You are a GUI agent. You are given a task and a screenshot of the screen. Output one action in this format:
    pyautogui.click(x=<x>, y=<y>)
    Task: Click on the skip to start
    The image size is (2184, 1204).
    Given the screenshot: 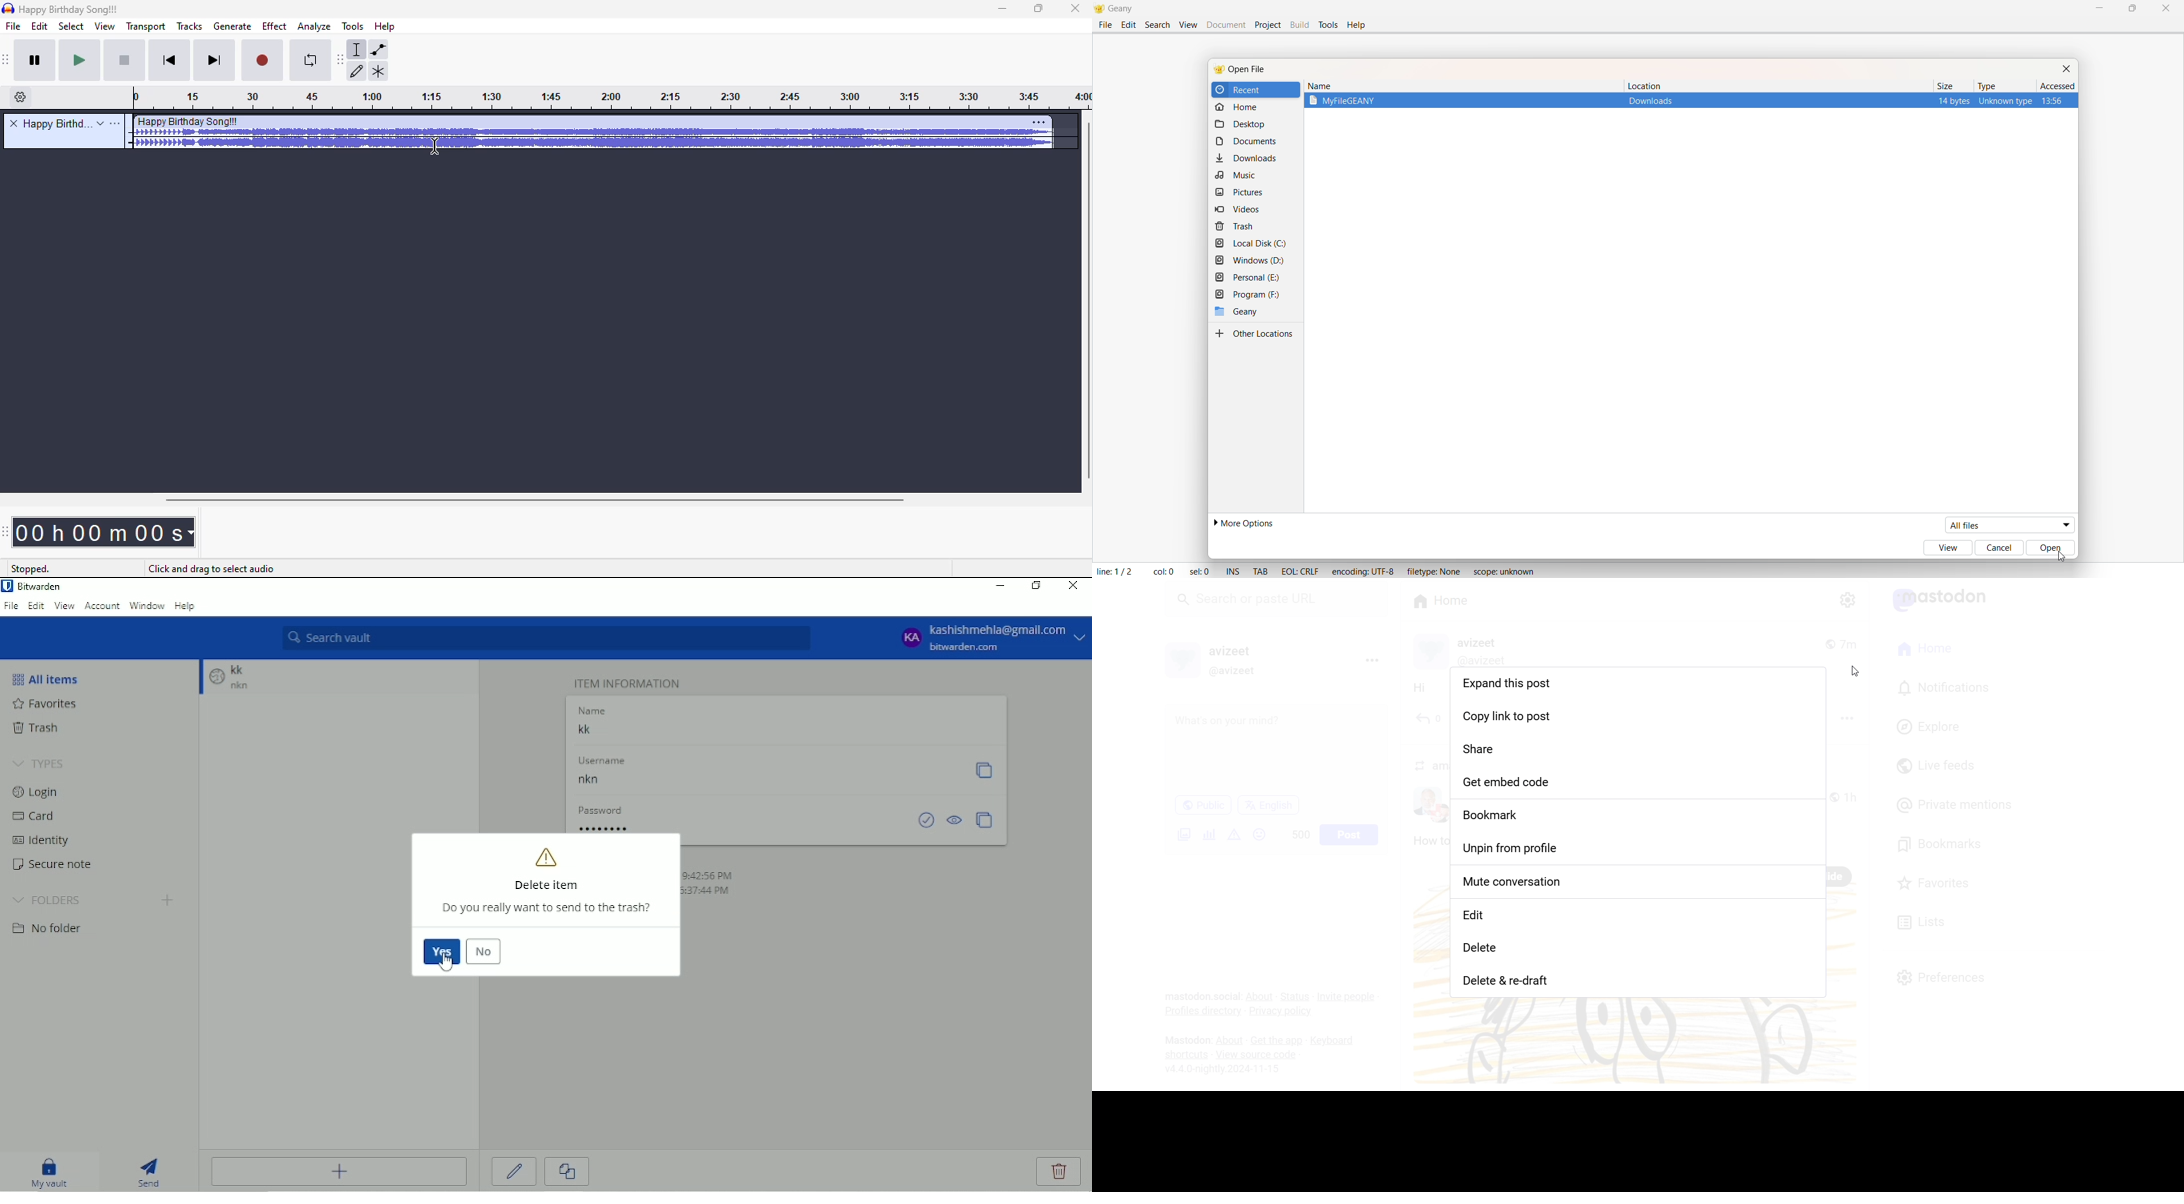 What is the action you would take?
    pyautogui.click(x=172, y=61)
    